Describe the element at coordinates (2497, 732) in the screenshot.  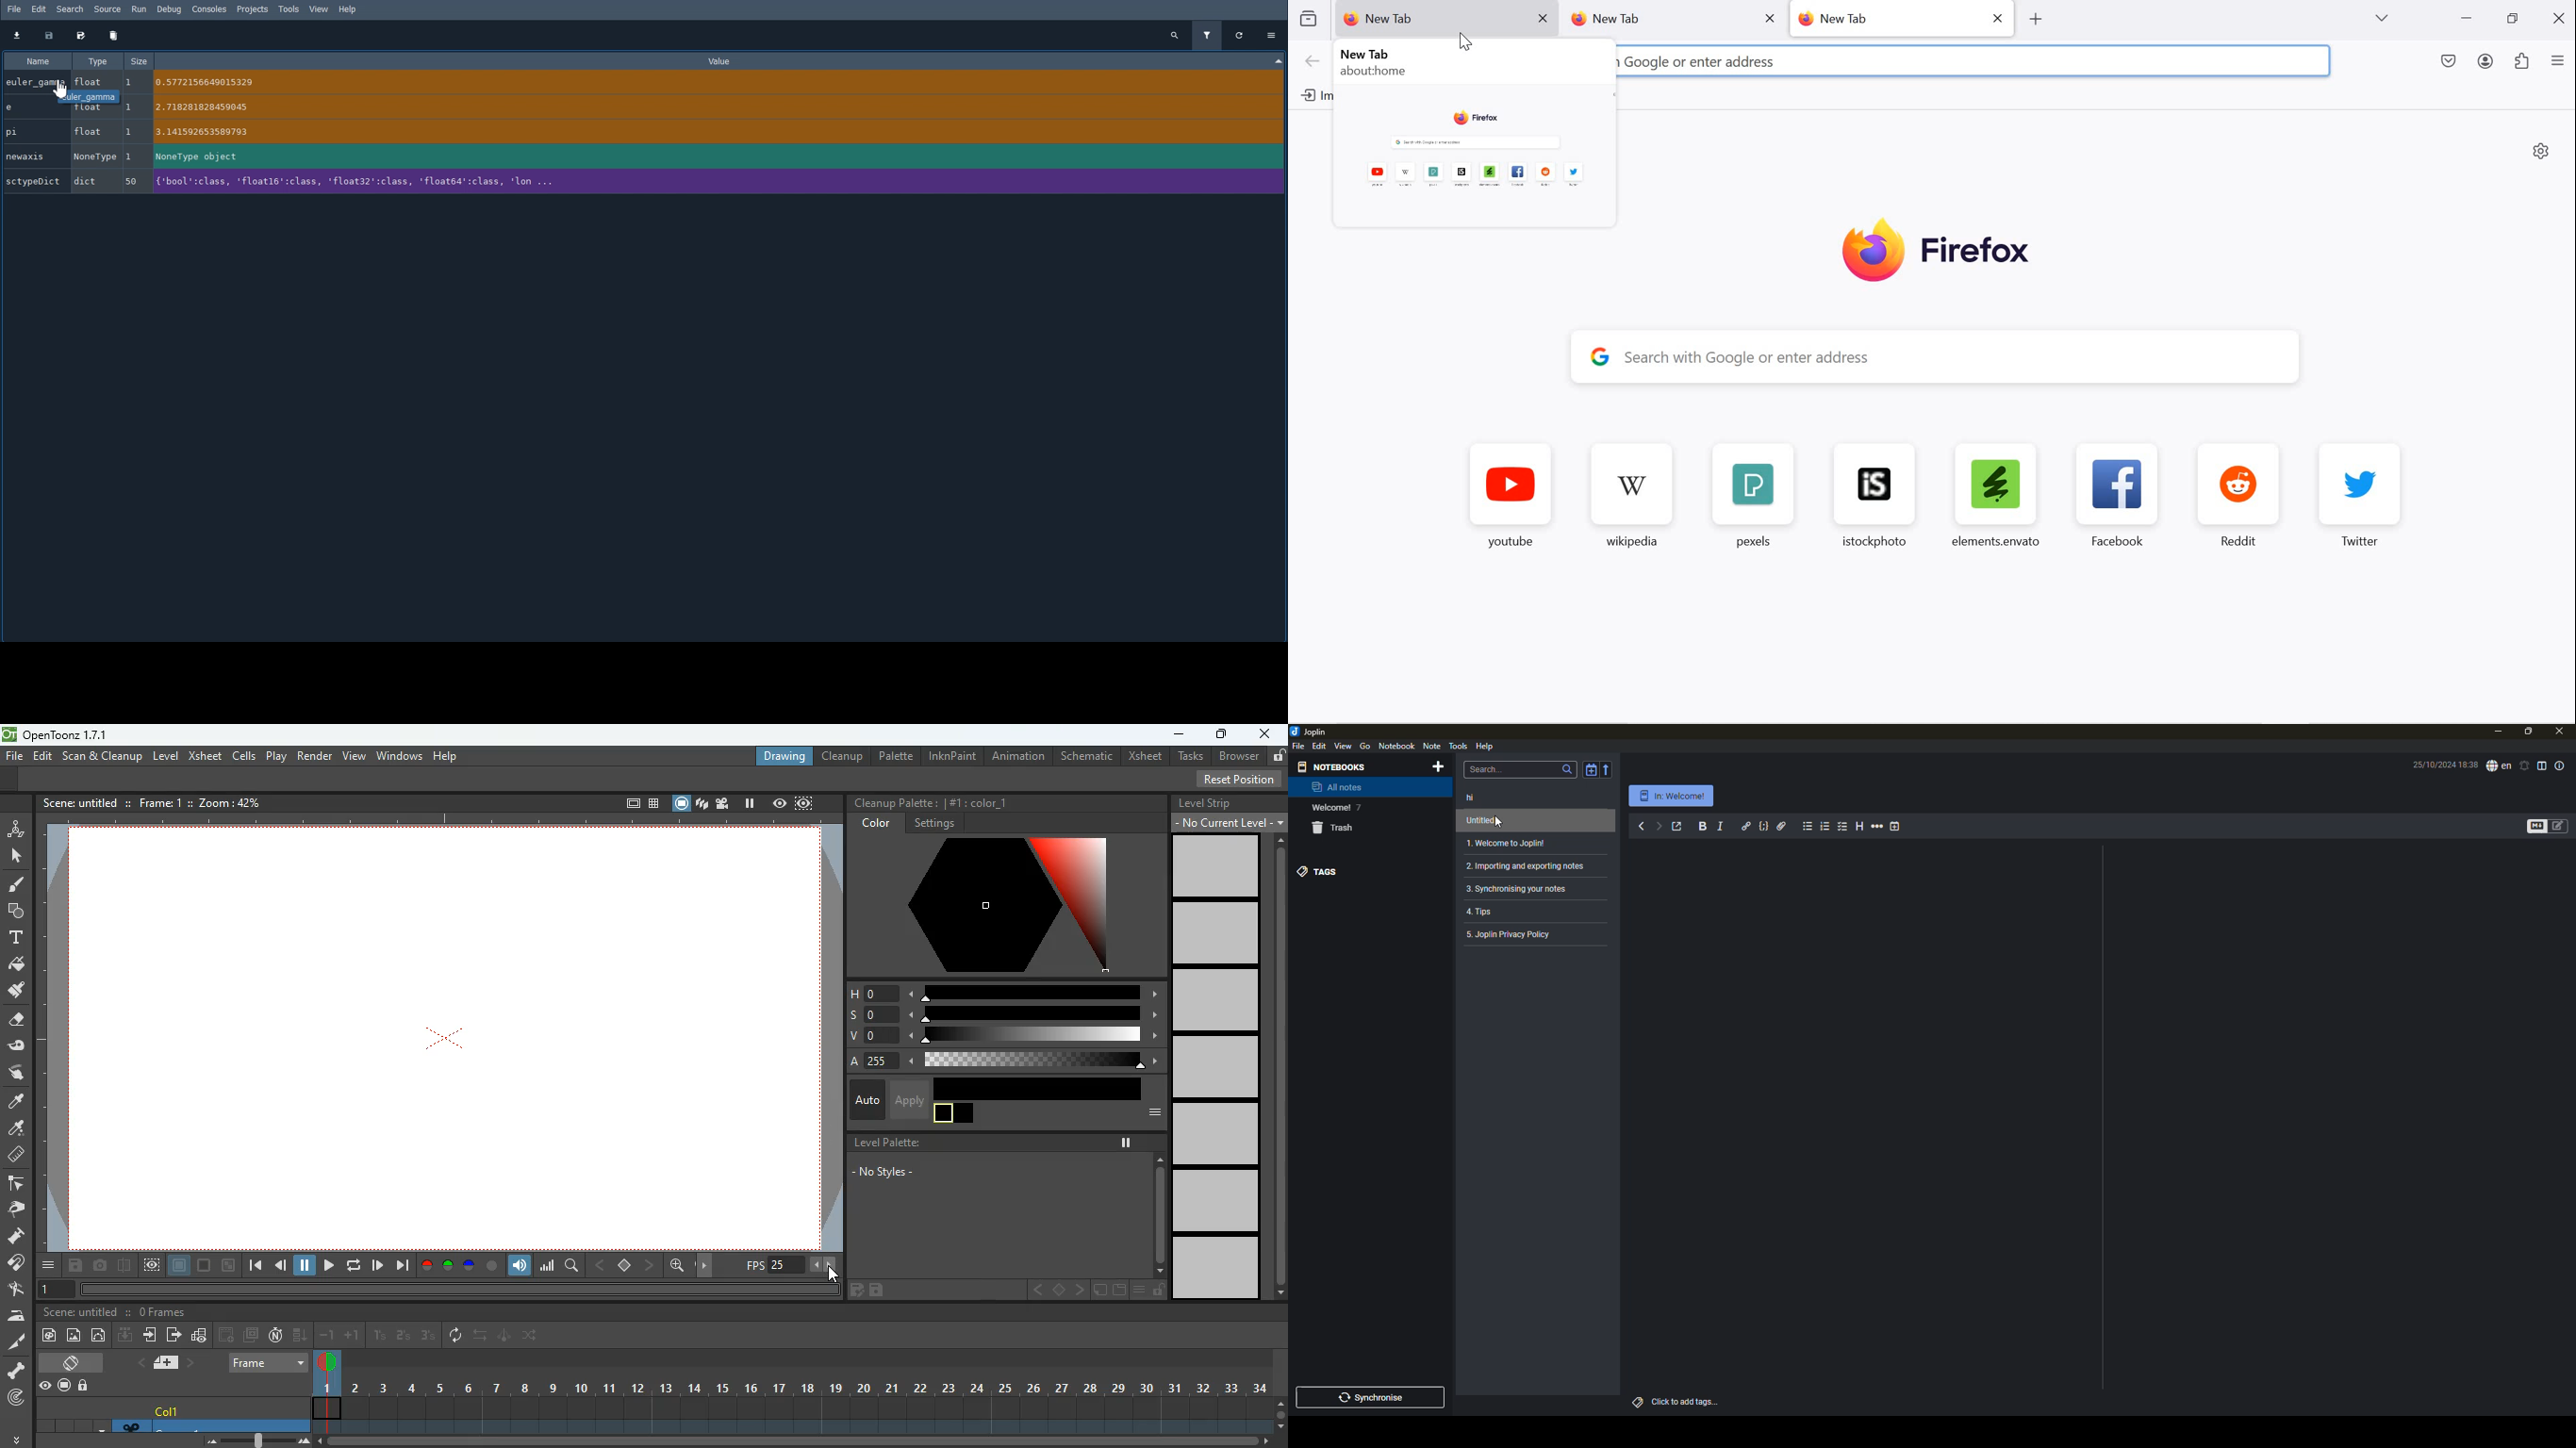
I see `minimize` at that location.